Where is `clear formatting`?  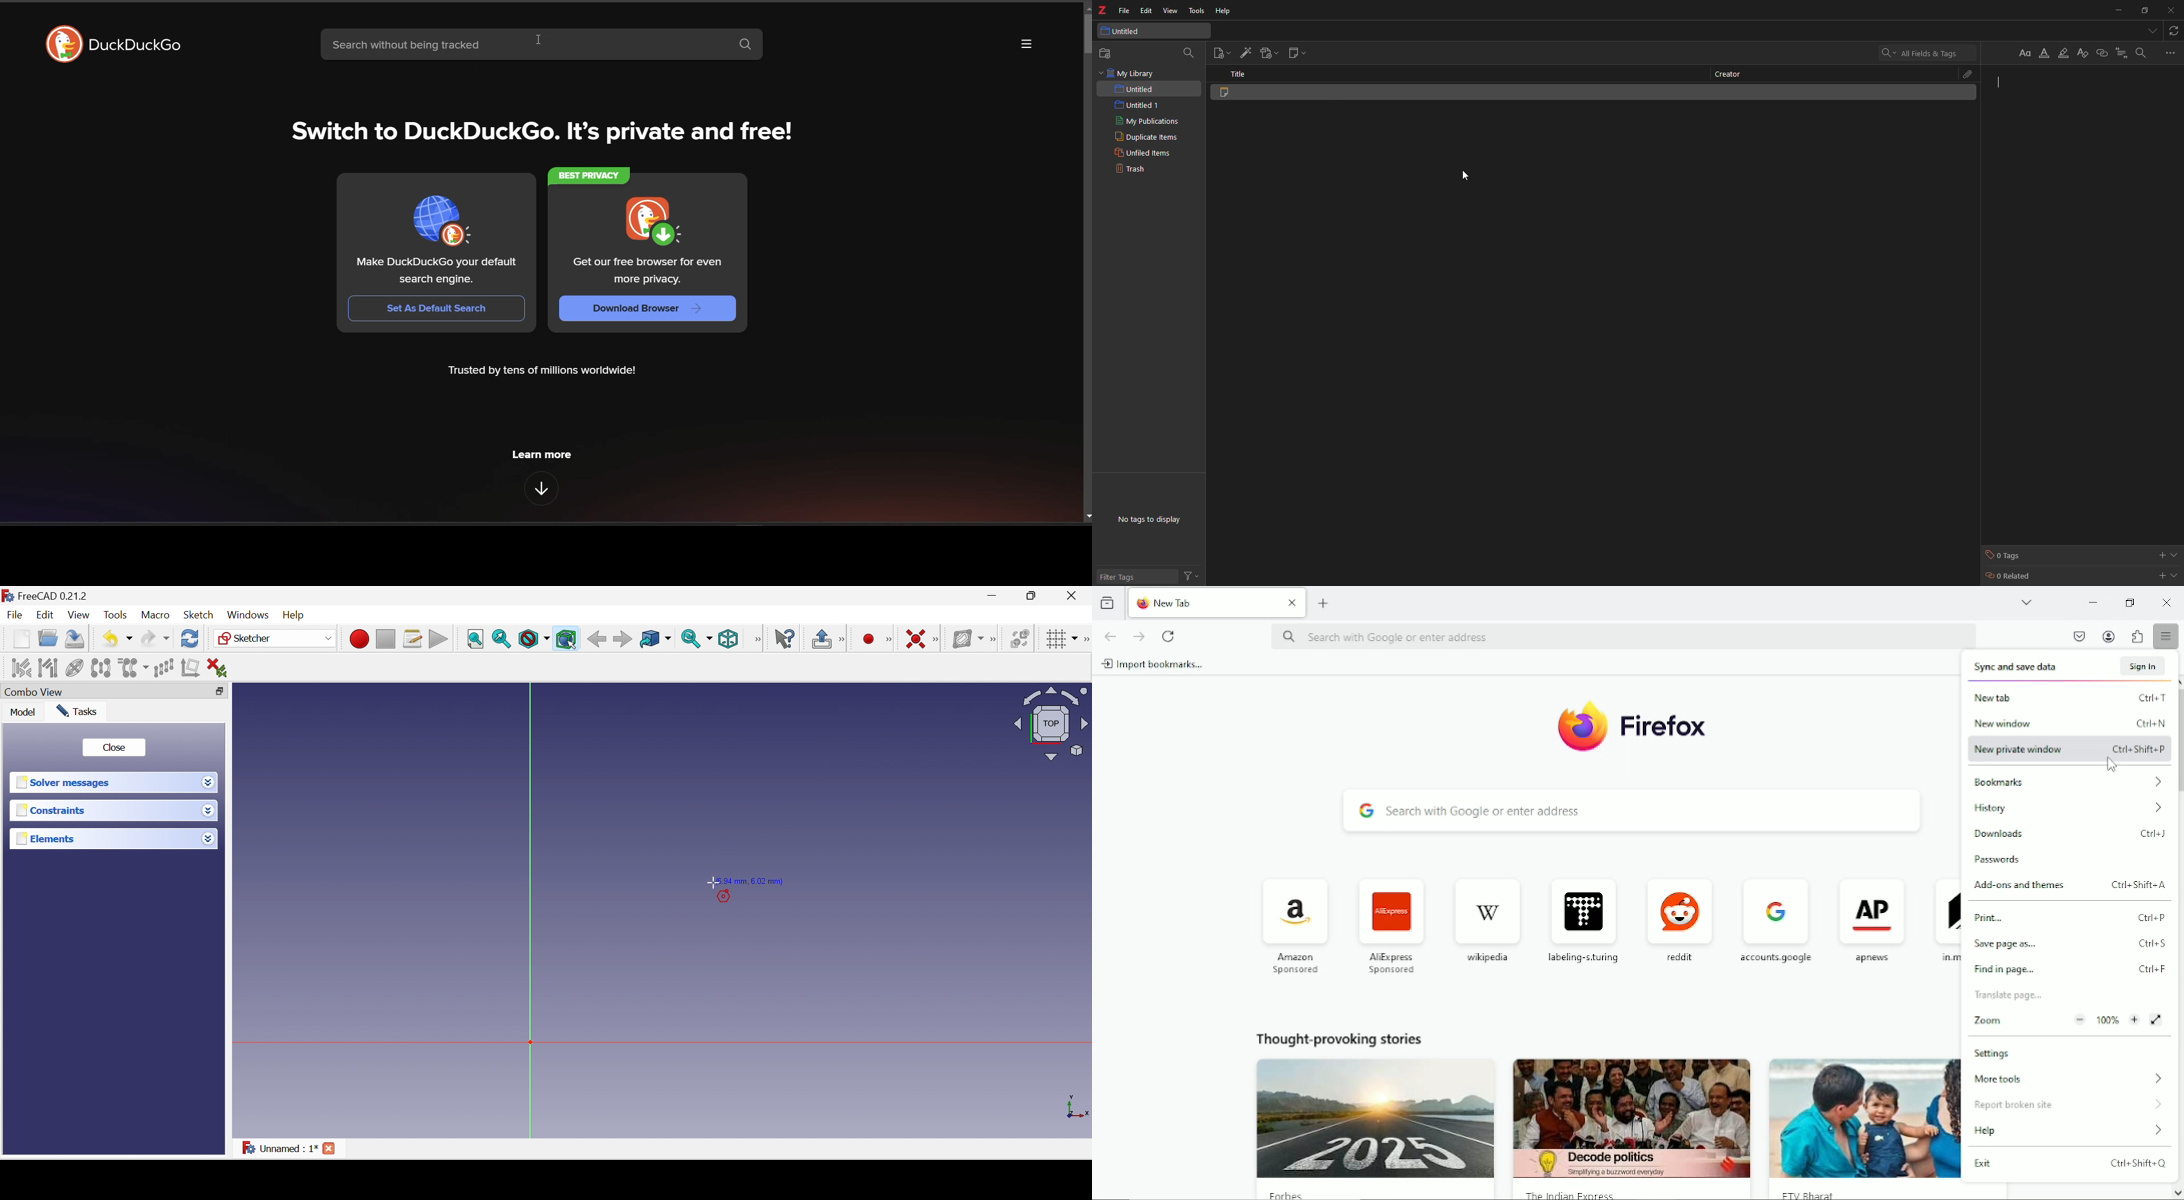 clear formatting is located at coordinates (2086, 52).